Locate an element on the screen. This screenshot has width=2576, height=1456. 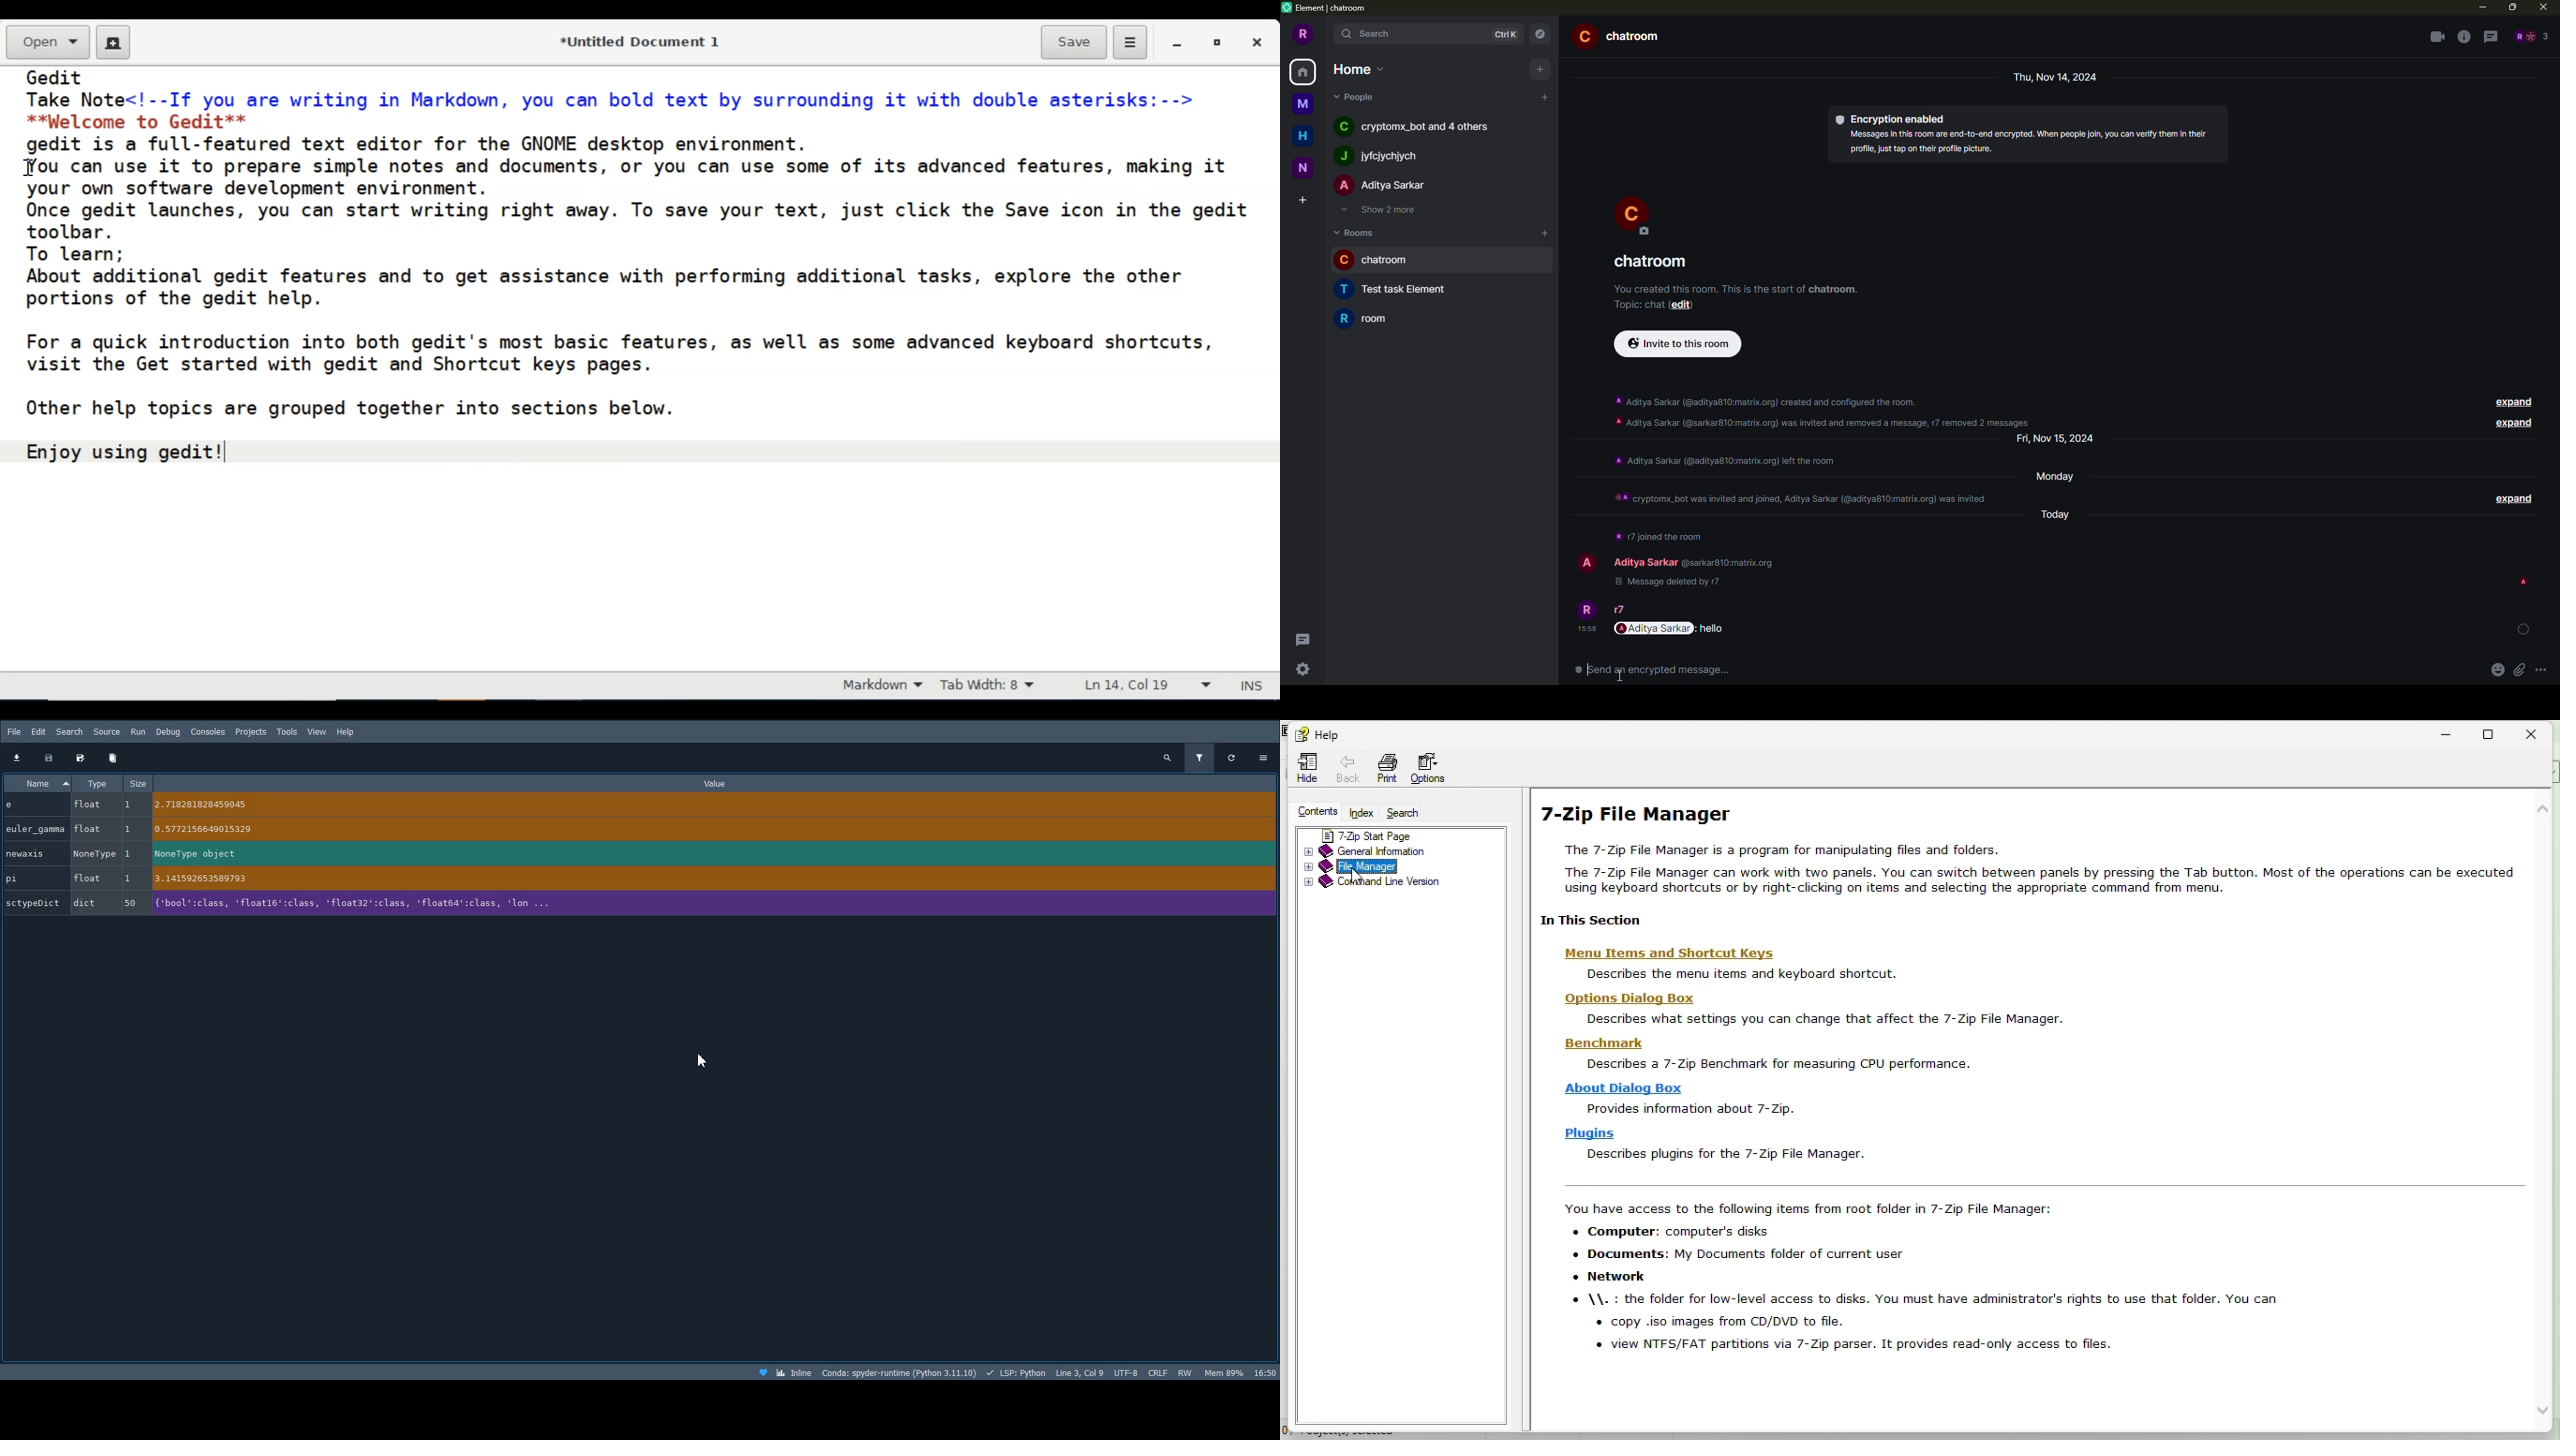
info is located at coordinates (1820, 410).